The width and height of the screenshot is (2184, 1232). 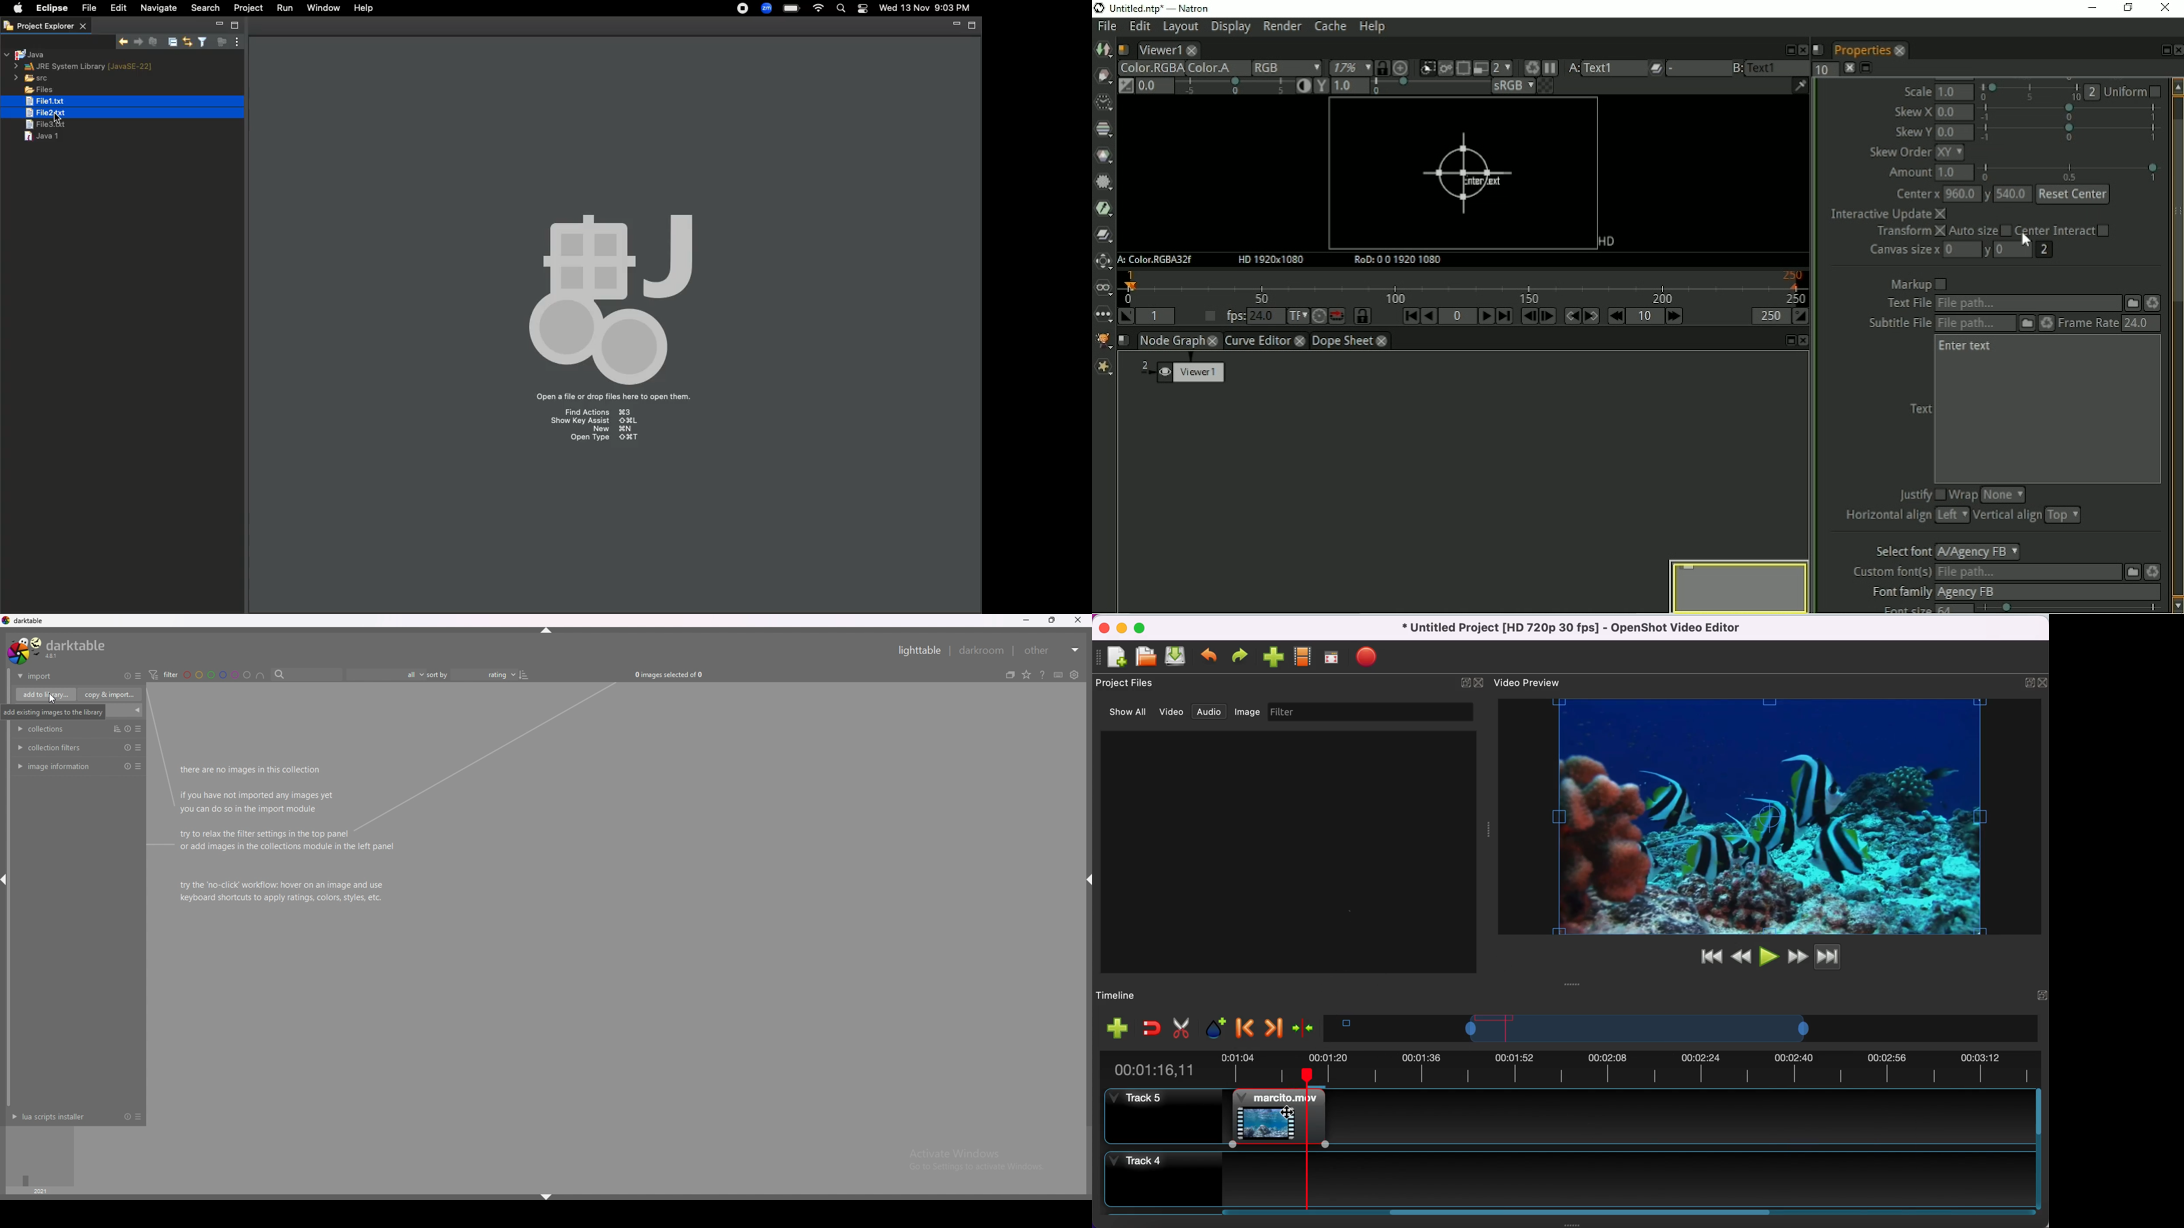 What do you see at coordinates (1849, 68) in the screenshot?
I see `Clear all panels` at bounding box center [1849, 68].